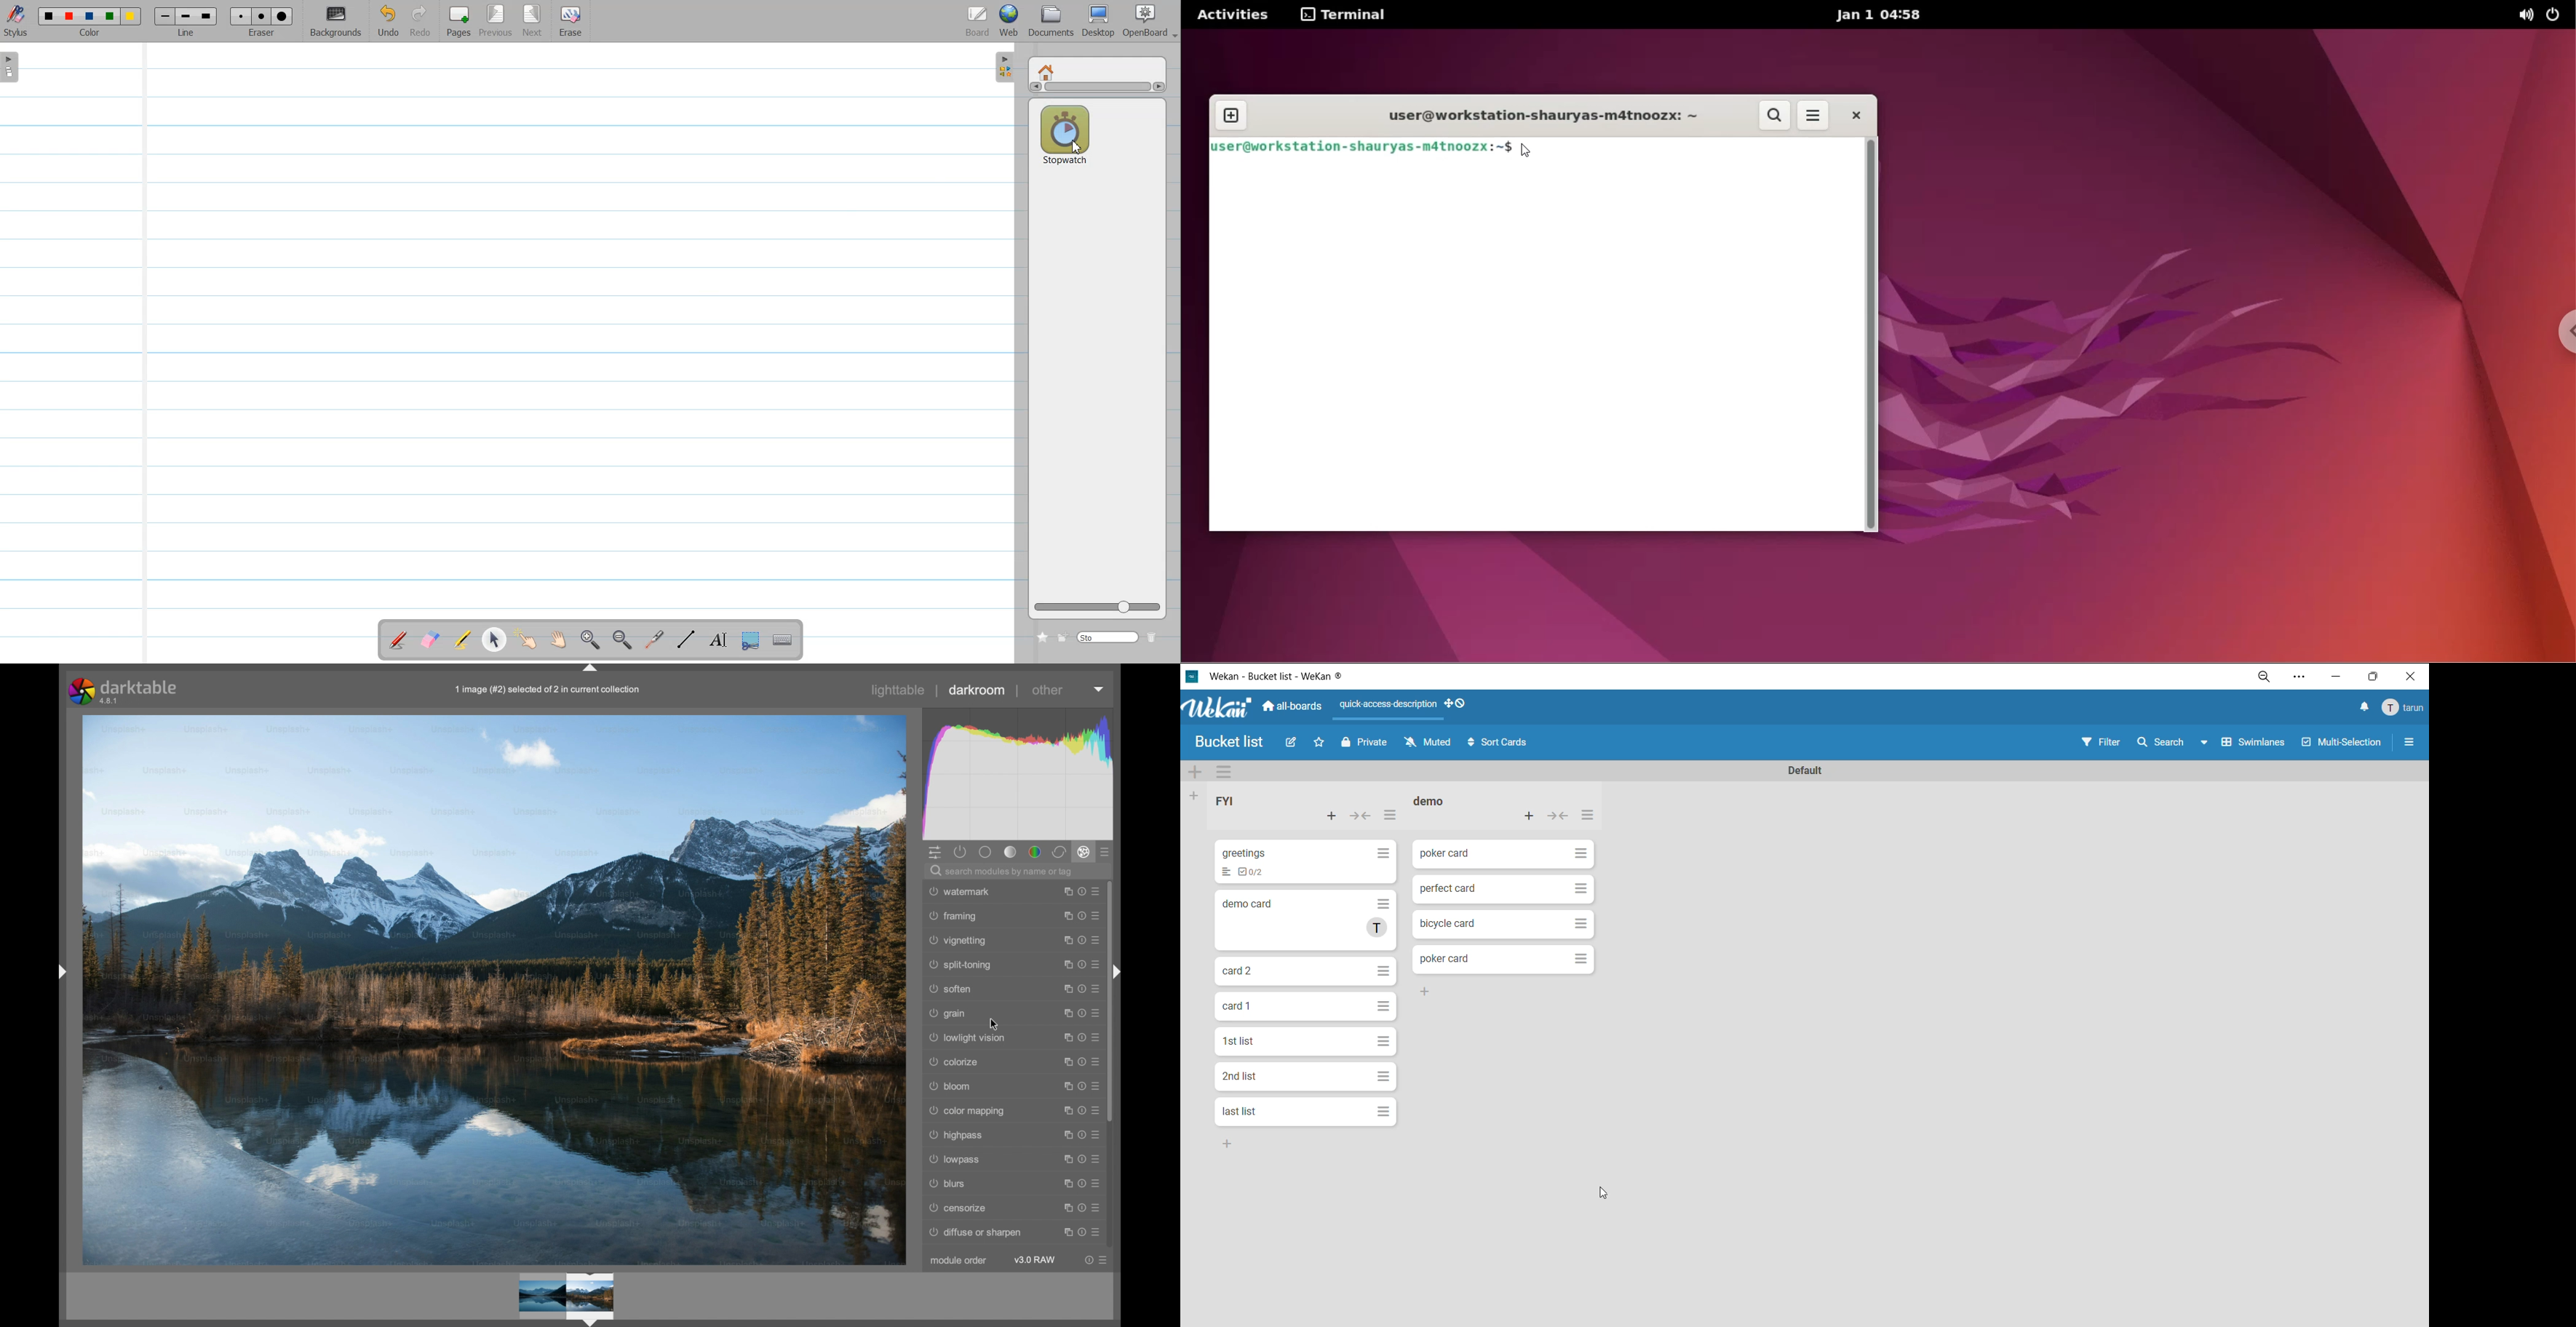 This screenshot has height=1344, width=2576. Describe the element at coordinates (1100, 1159) in the screenshot. I see `presets` at that location.